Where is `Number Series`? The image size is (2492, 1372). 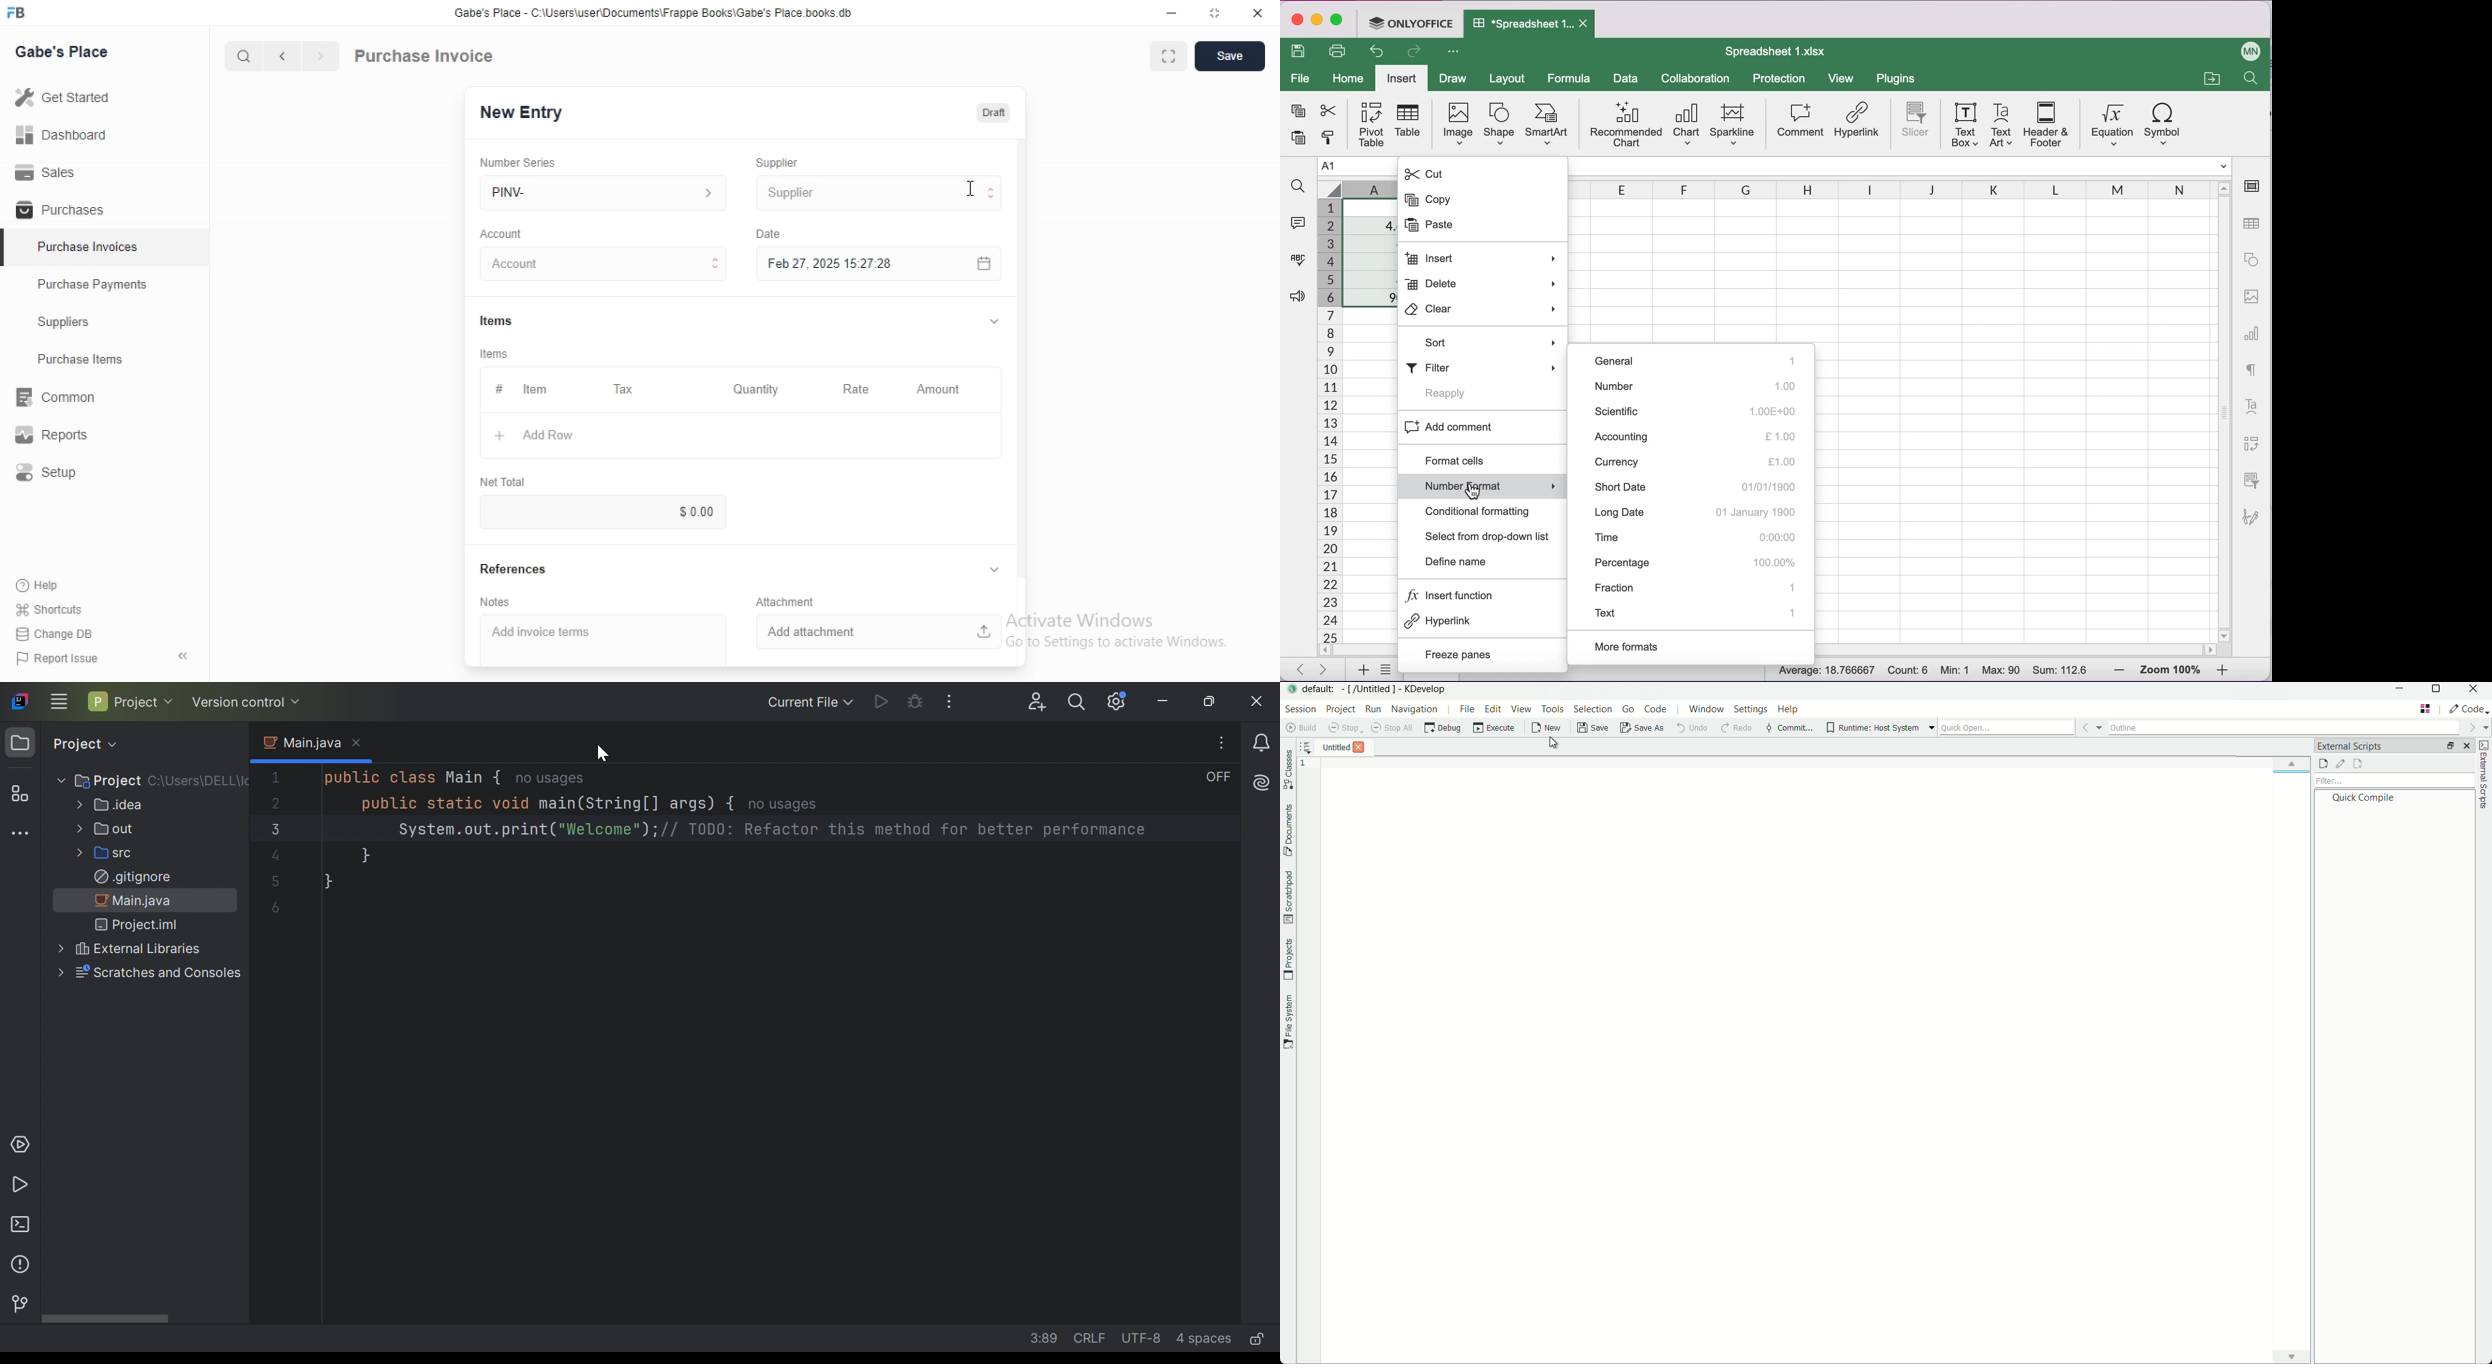 Number Series is located at coordinates (518, 163).